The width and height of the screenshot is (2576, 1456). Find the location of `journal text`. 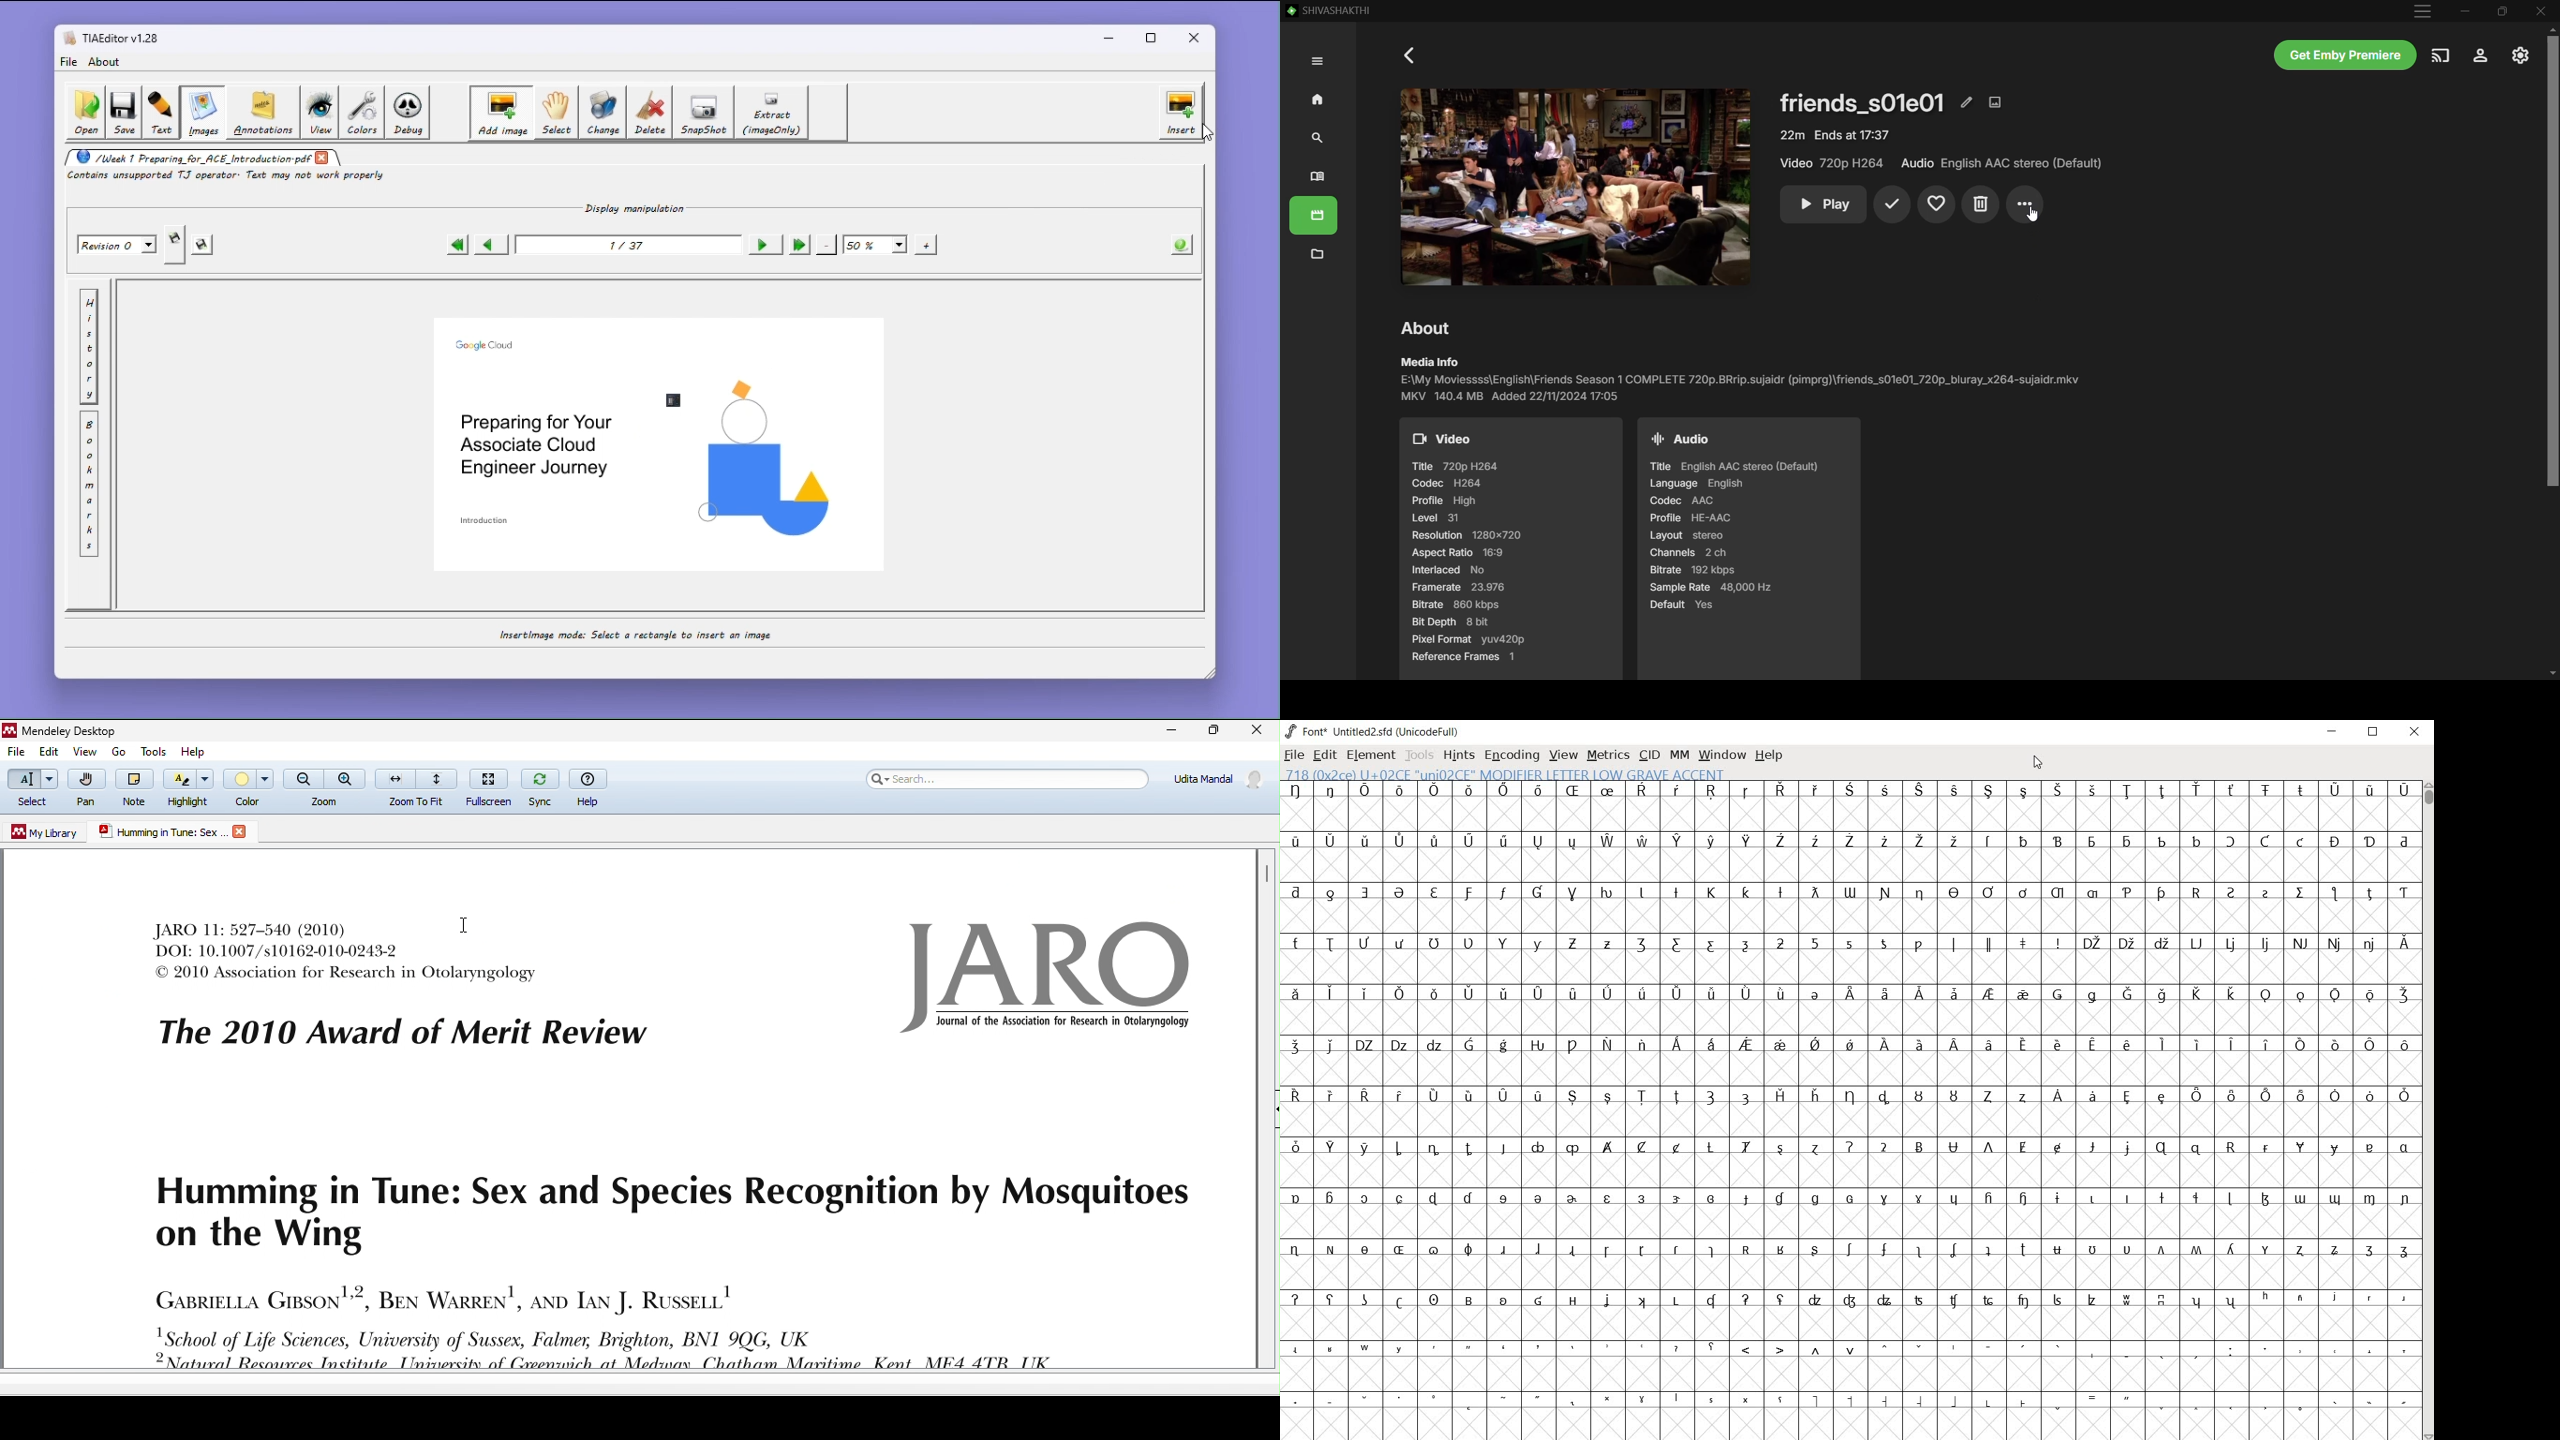

journal text is located at coordinates (657, 1257).